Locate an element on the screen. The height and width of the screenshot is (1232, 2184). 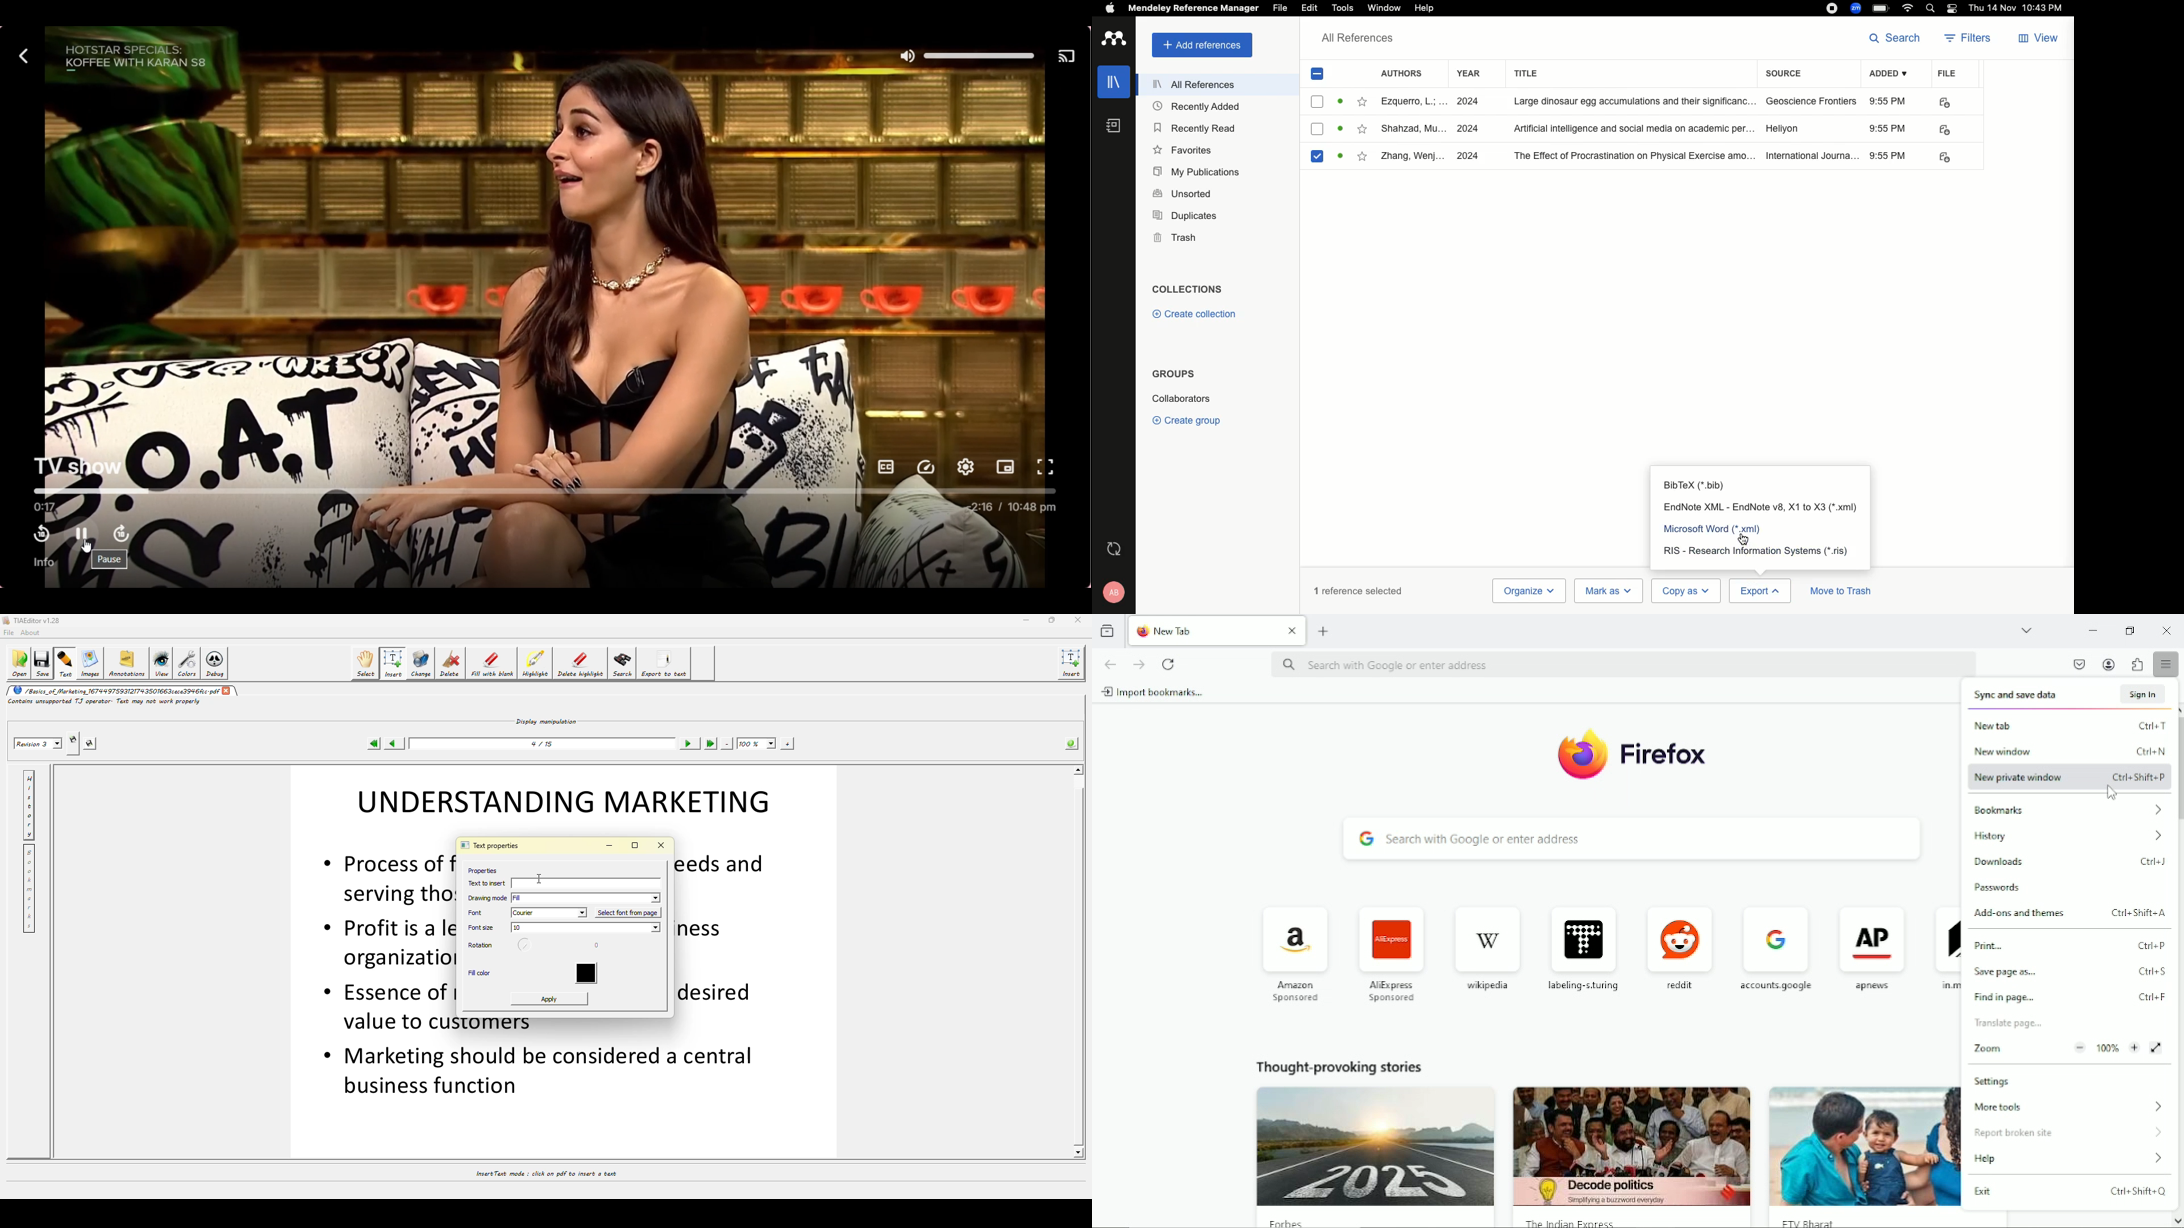
Authors is located at coordinates (1407, 72).